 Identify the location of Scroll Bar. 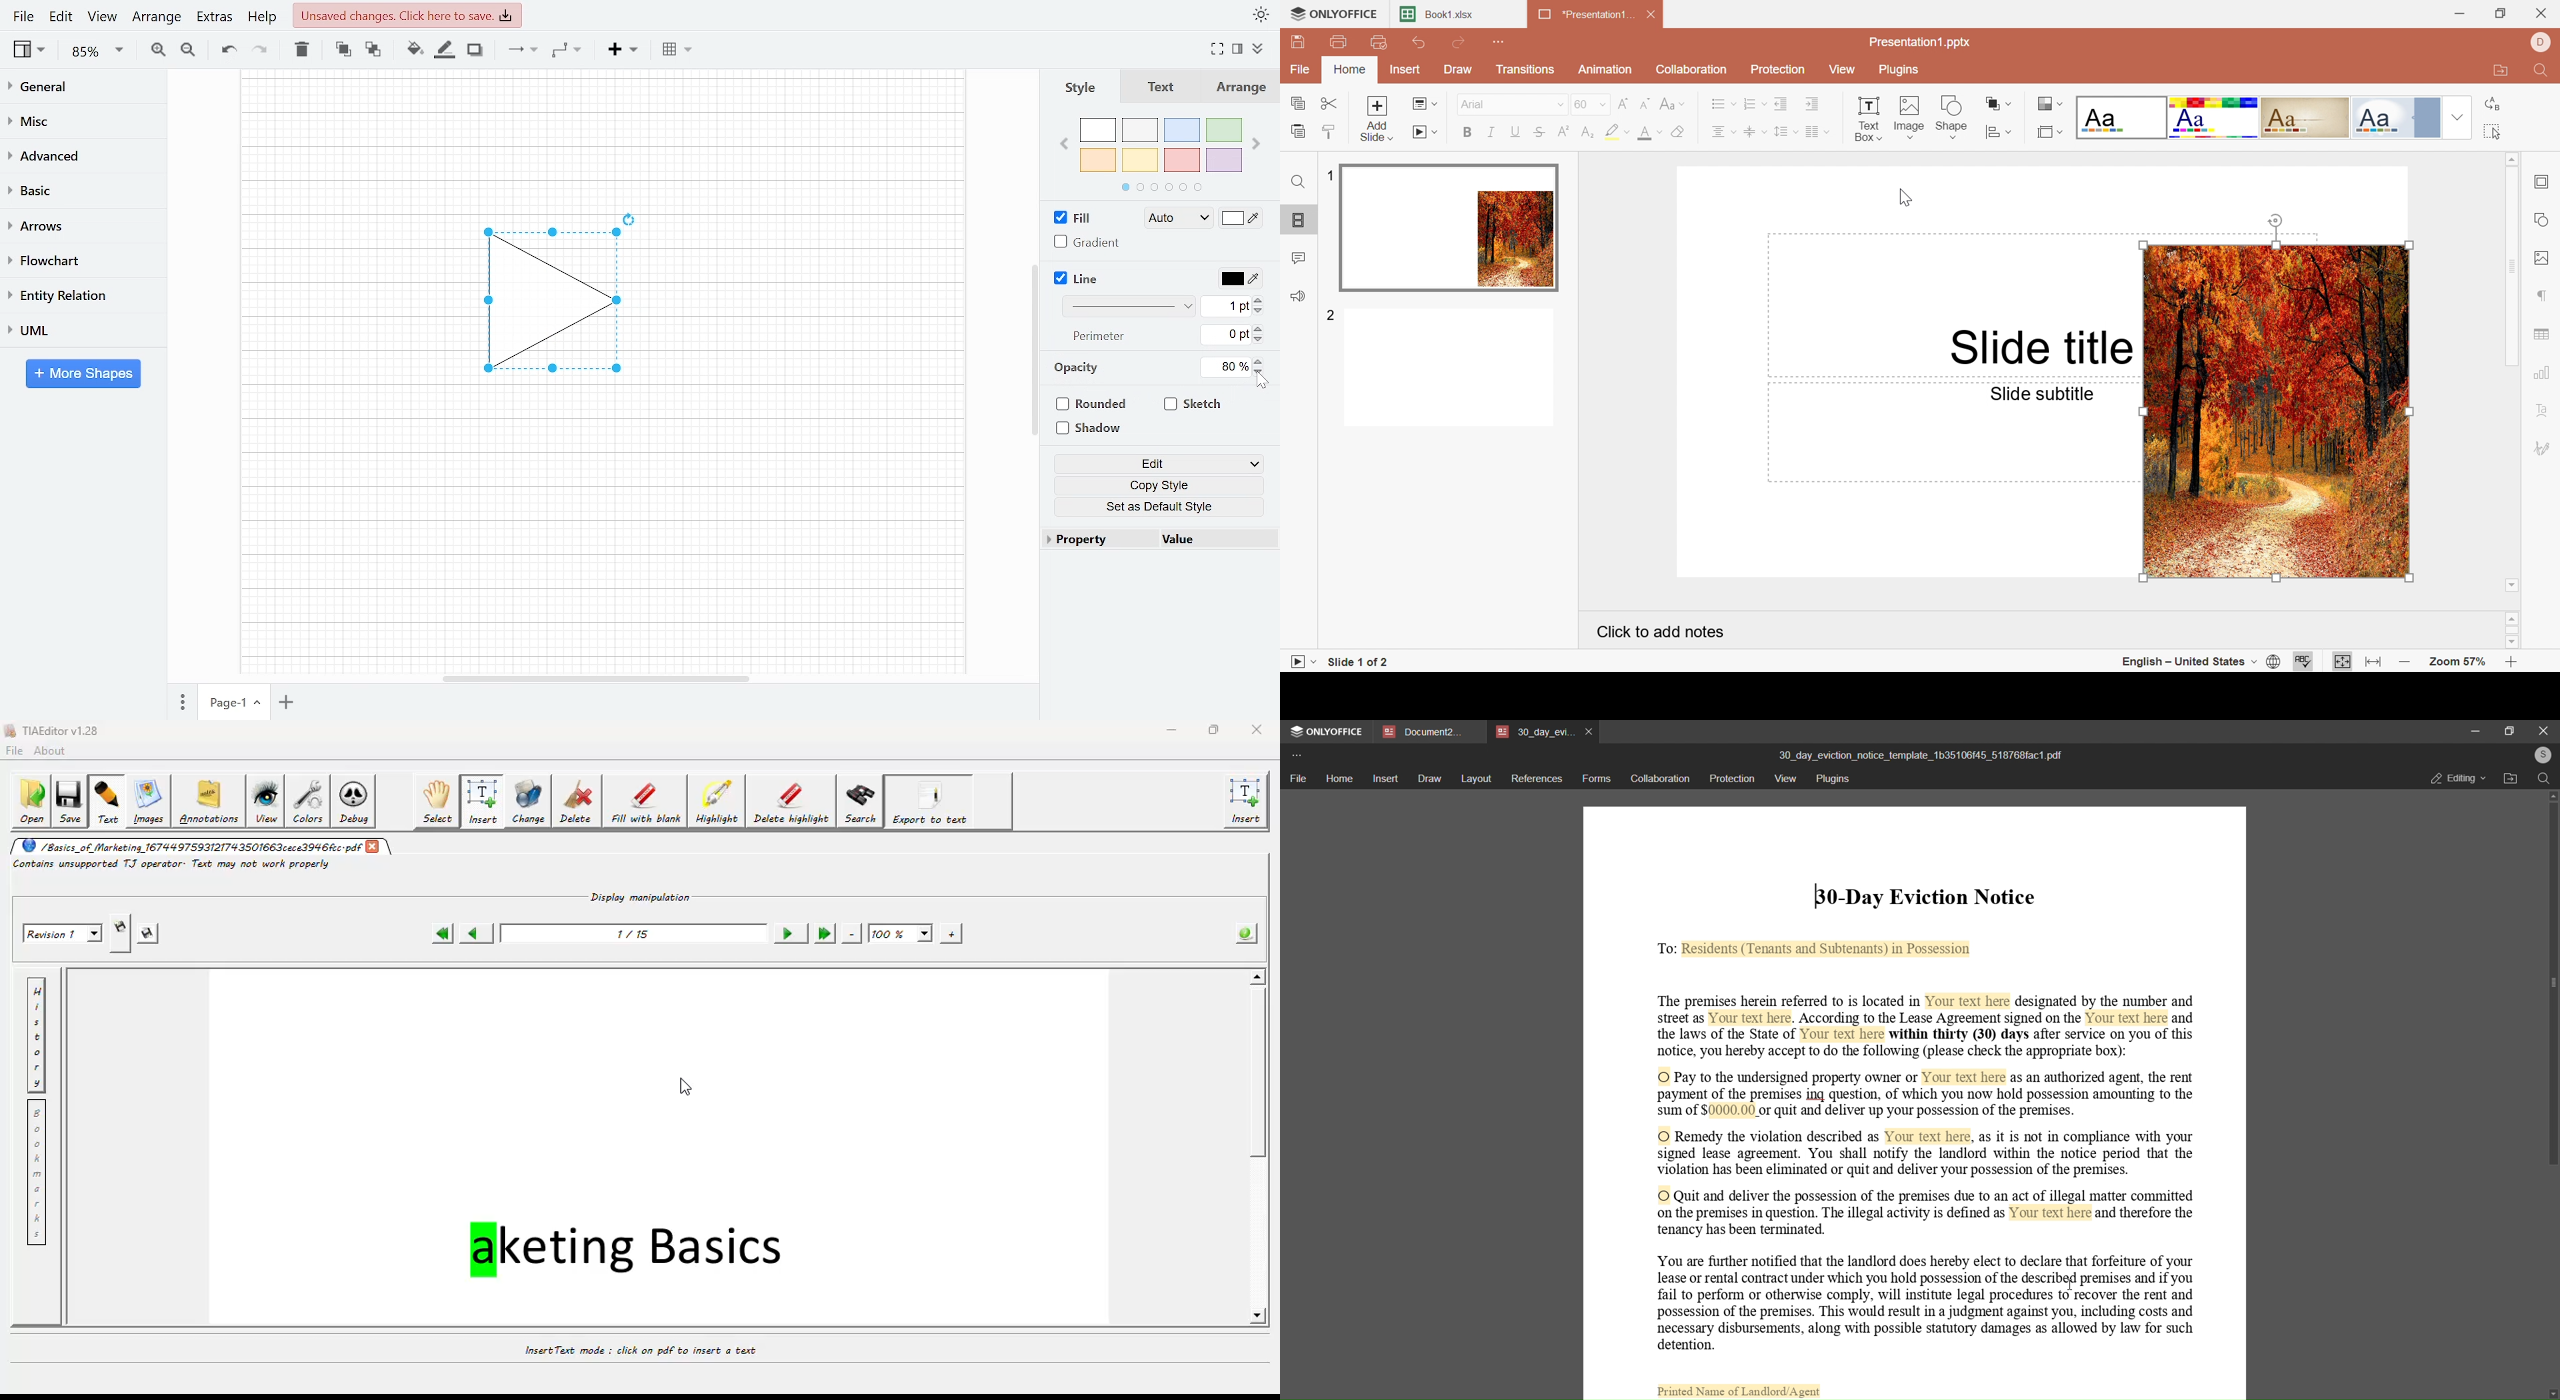
(2512, 373).